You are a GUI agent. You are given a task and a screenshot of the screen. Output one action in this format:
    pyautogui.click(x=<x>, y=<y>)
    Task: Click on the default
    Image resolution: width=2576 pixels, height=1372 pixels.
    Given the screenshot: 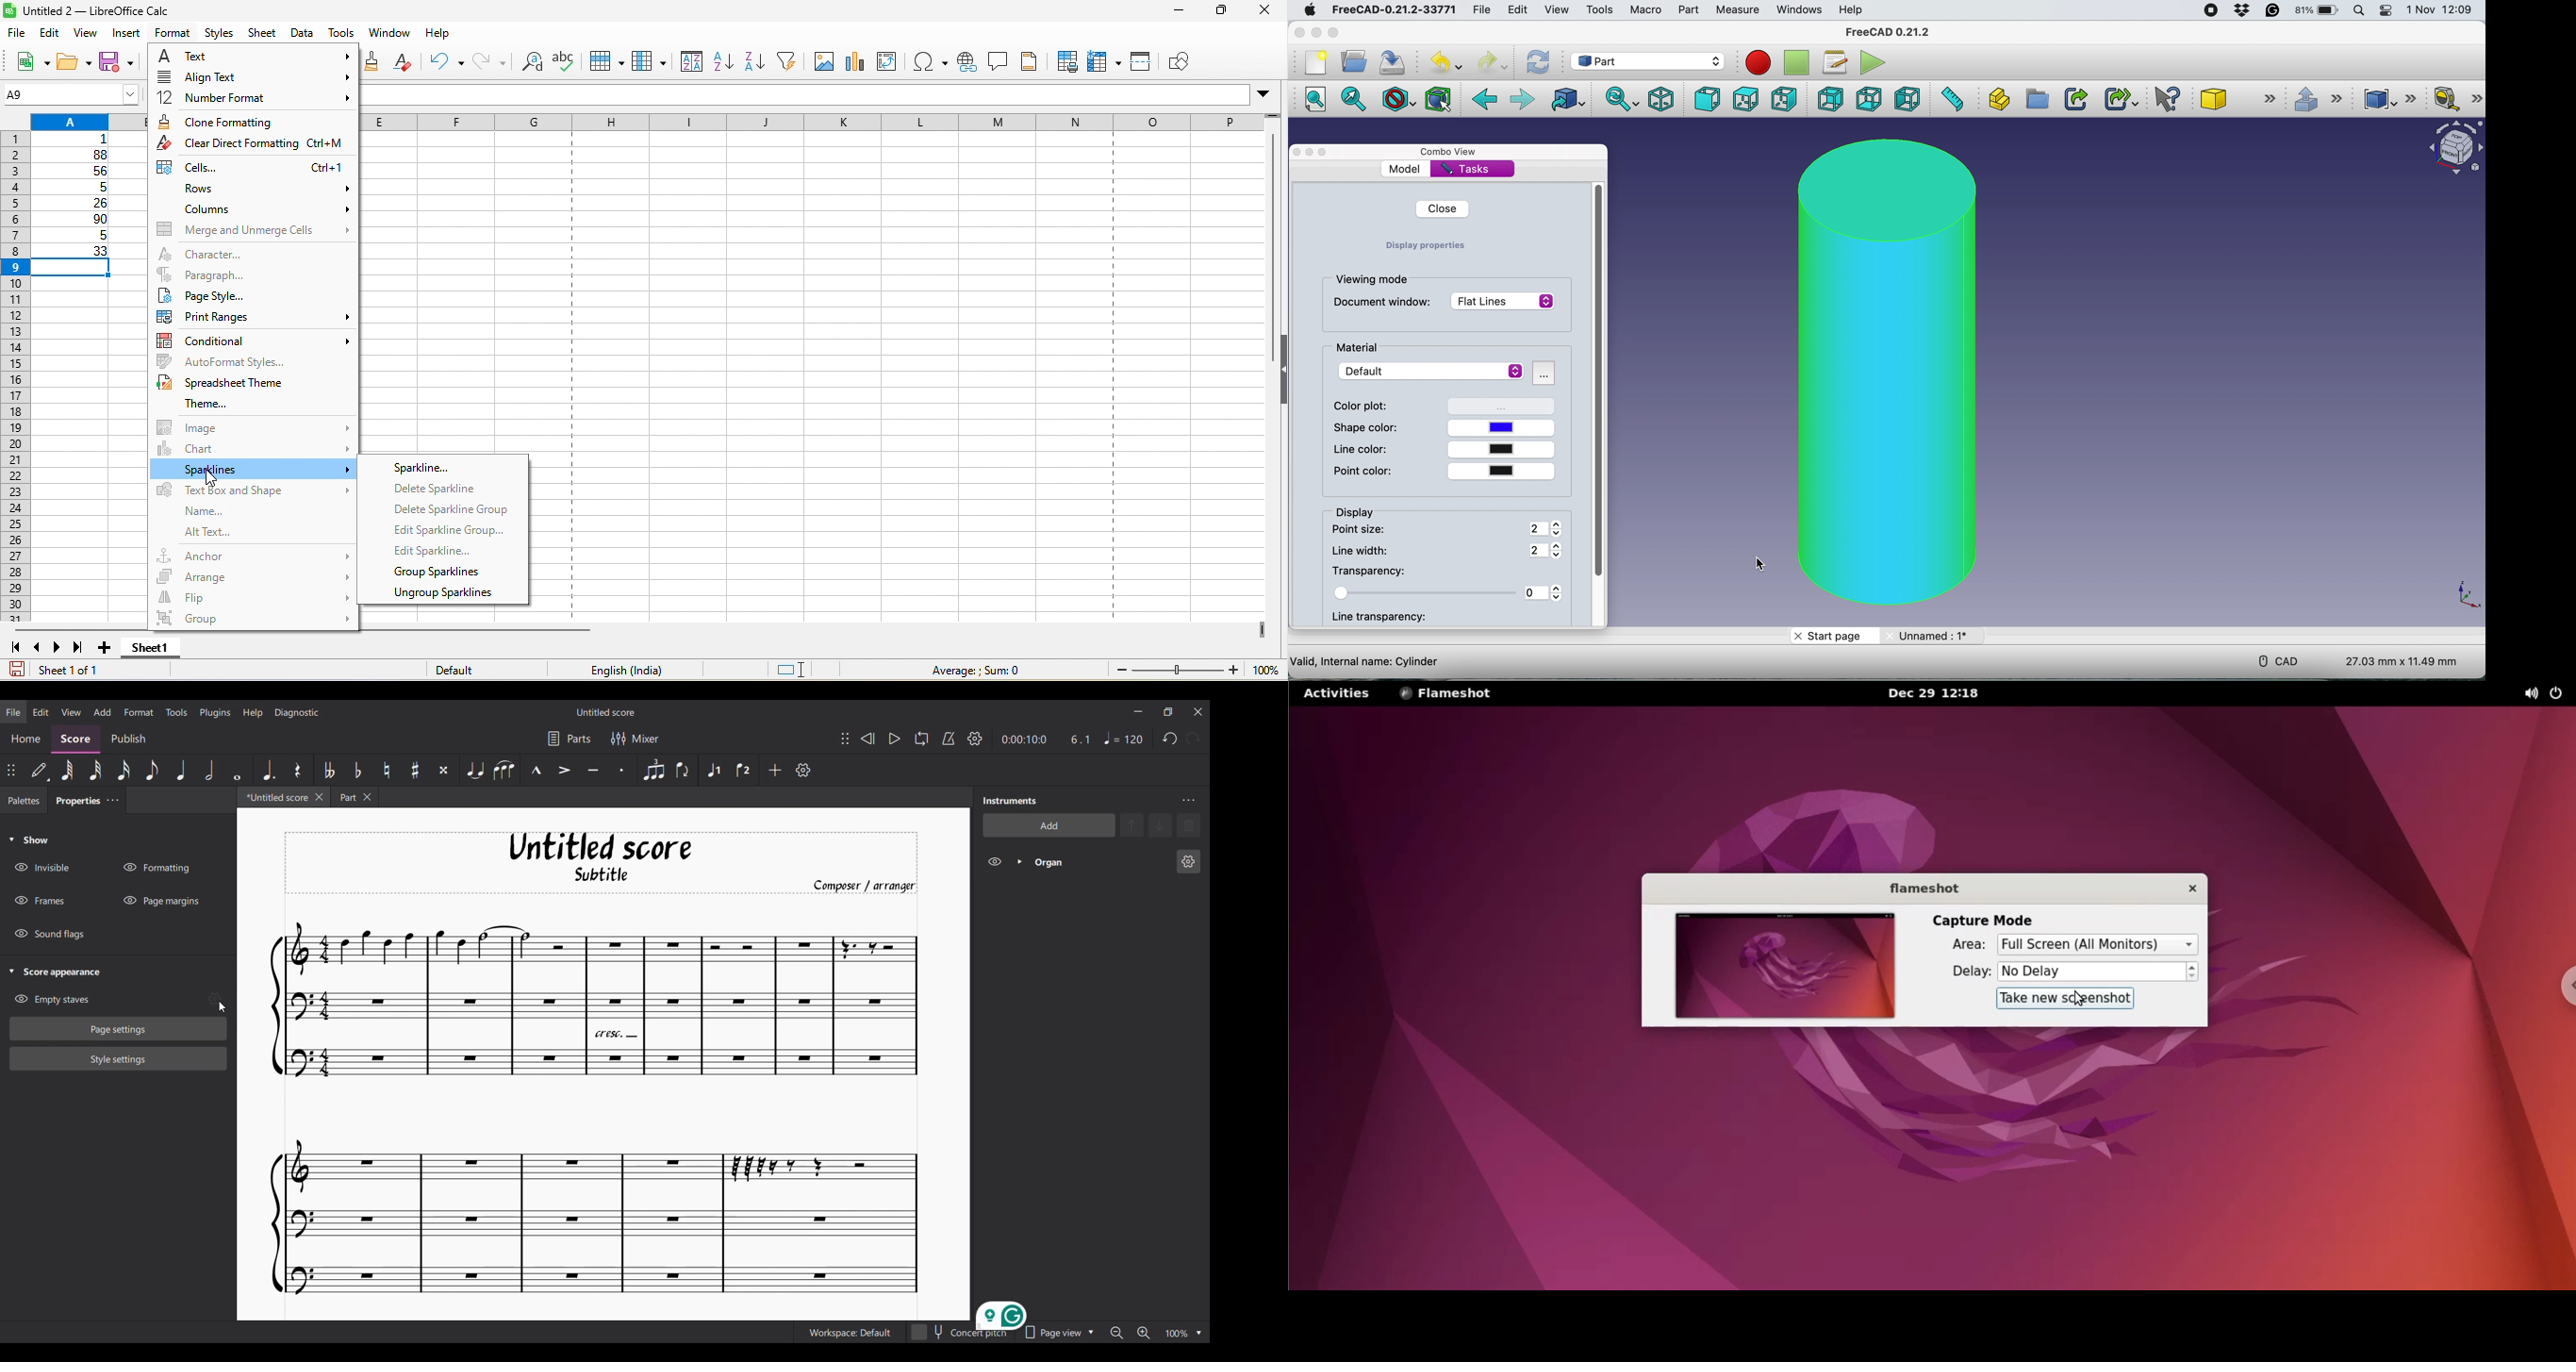 What is the action you would take?
    pyautogui.click(x=475, y=671)
    